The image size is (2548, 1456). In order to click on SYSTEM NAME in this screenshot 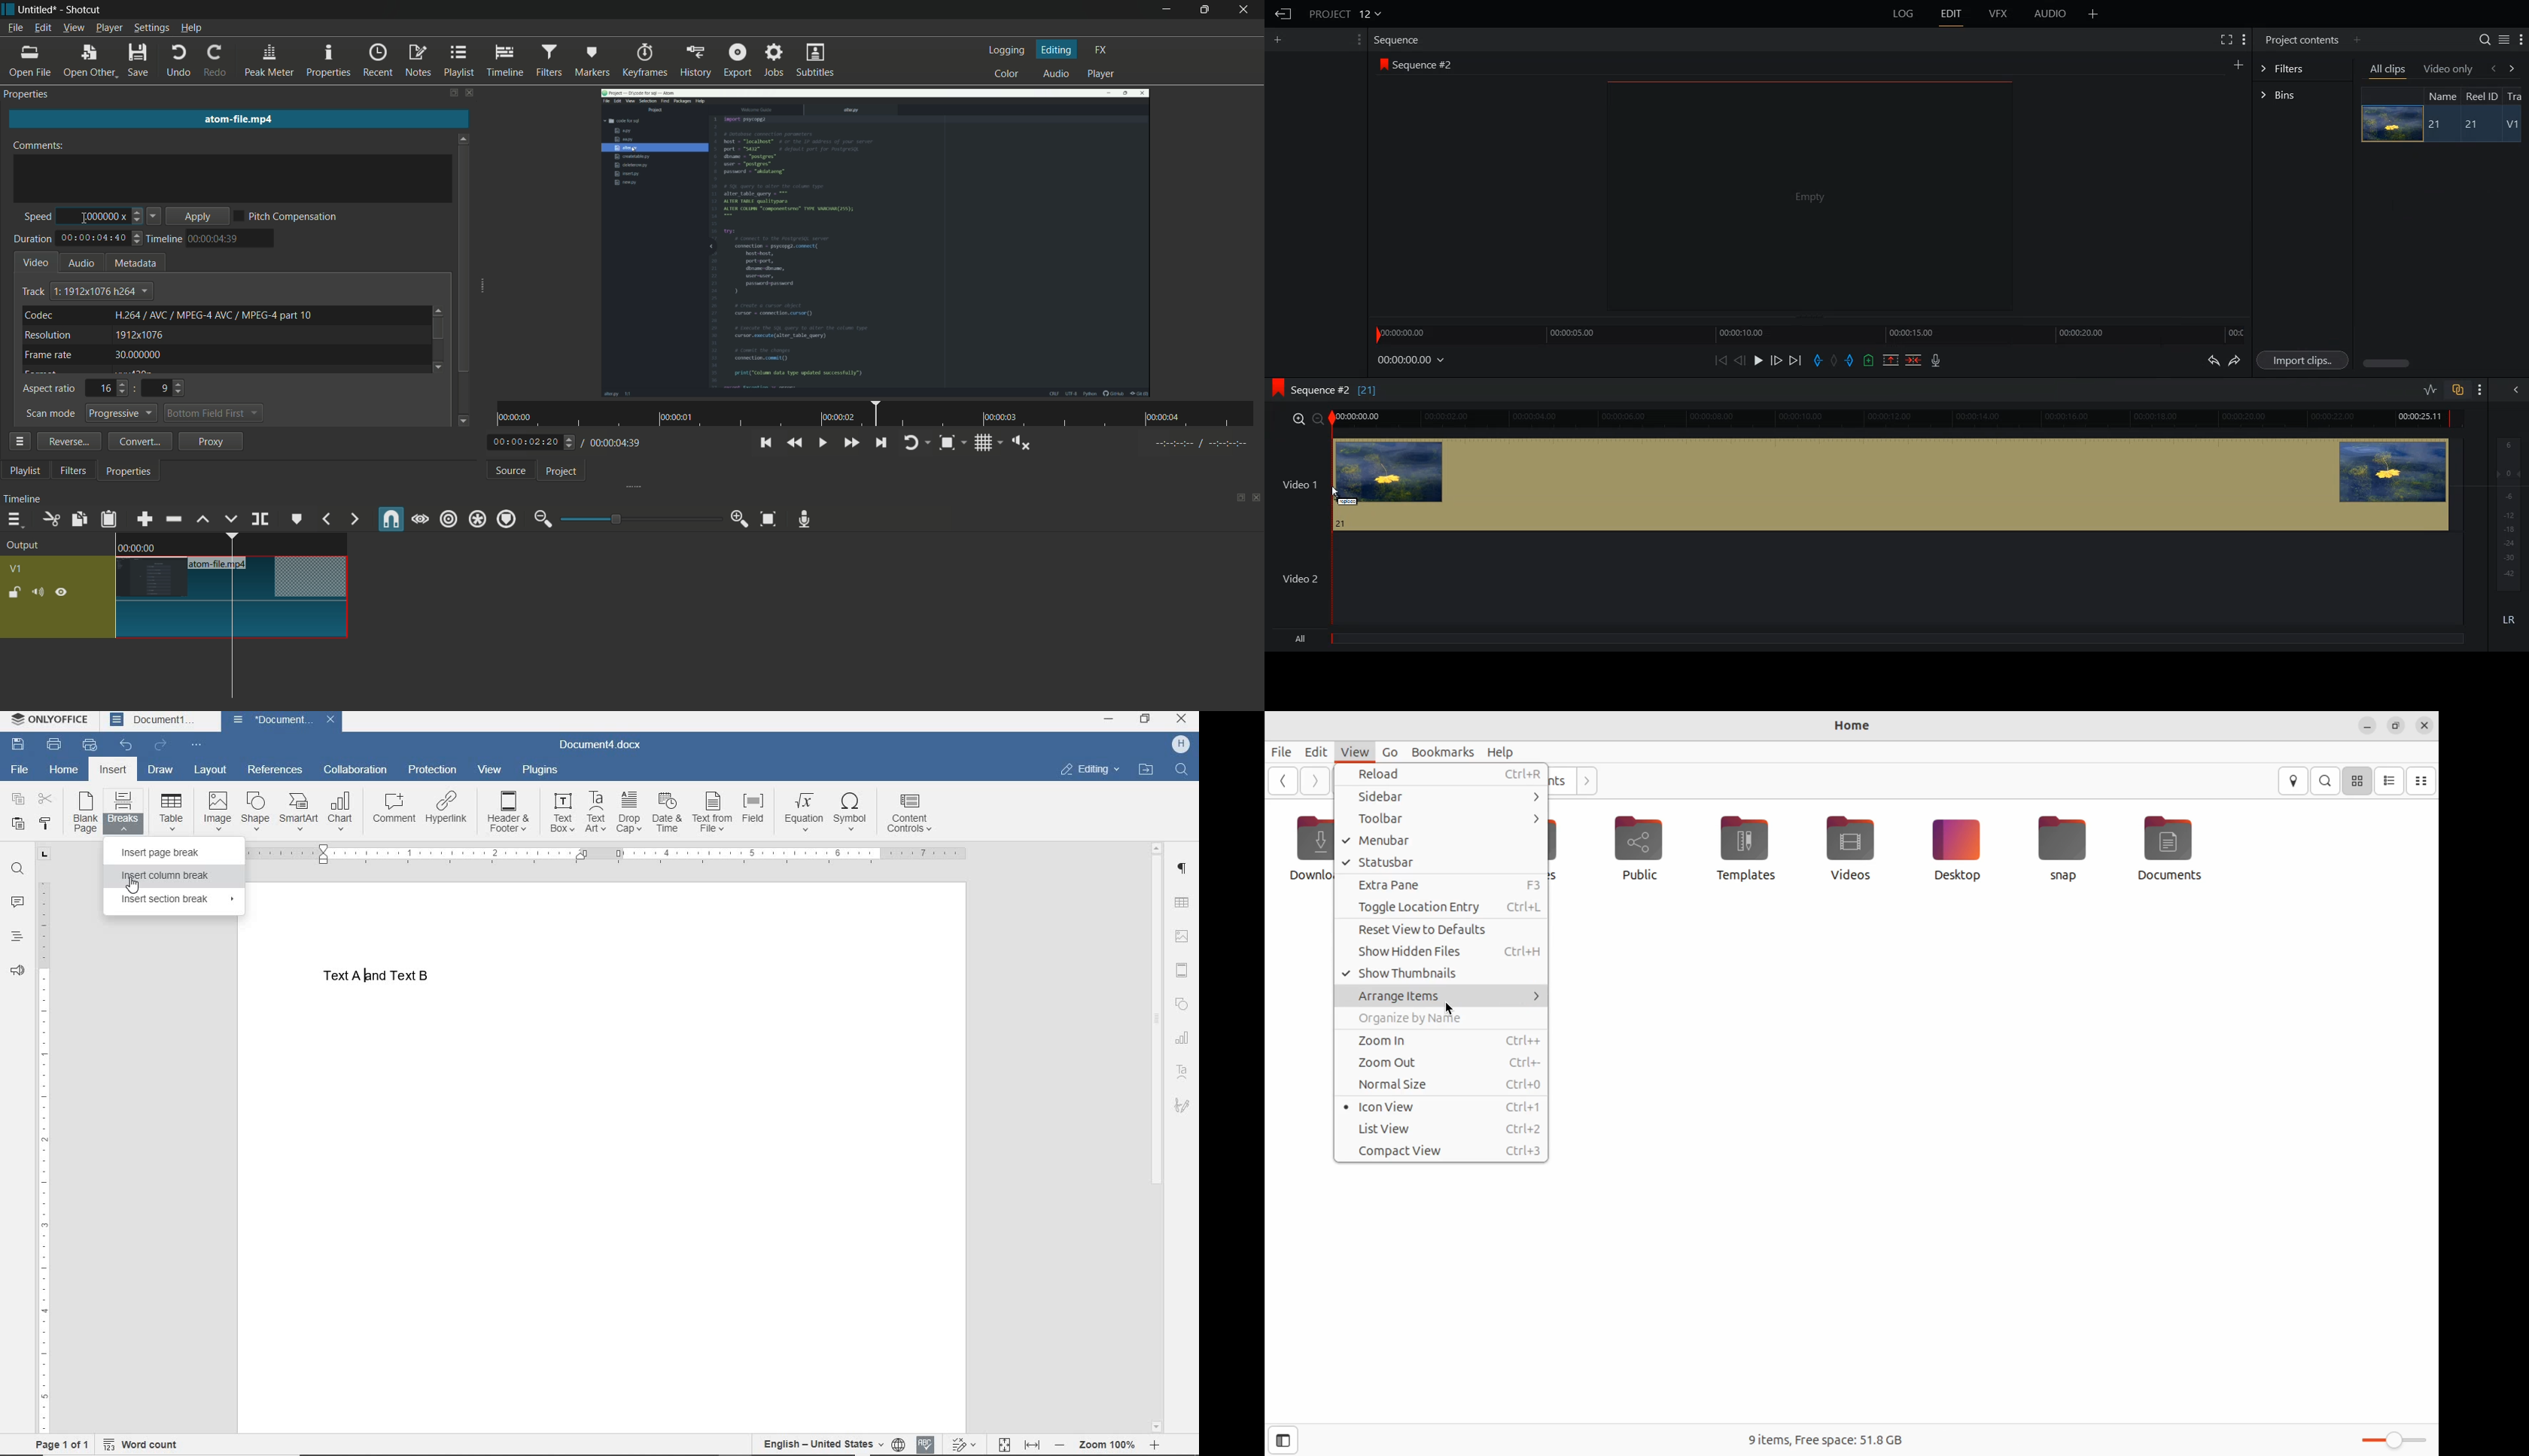, I will do `click(52, 720)`.